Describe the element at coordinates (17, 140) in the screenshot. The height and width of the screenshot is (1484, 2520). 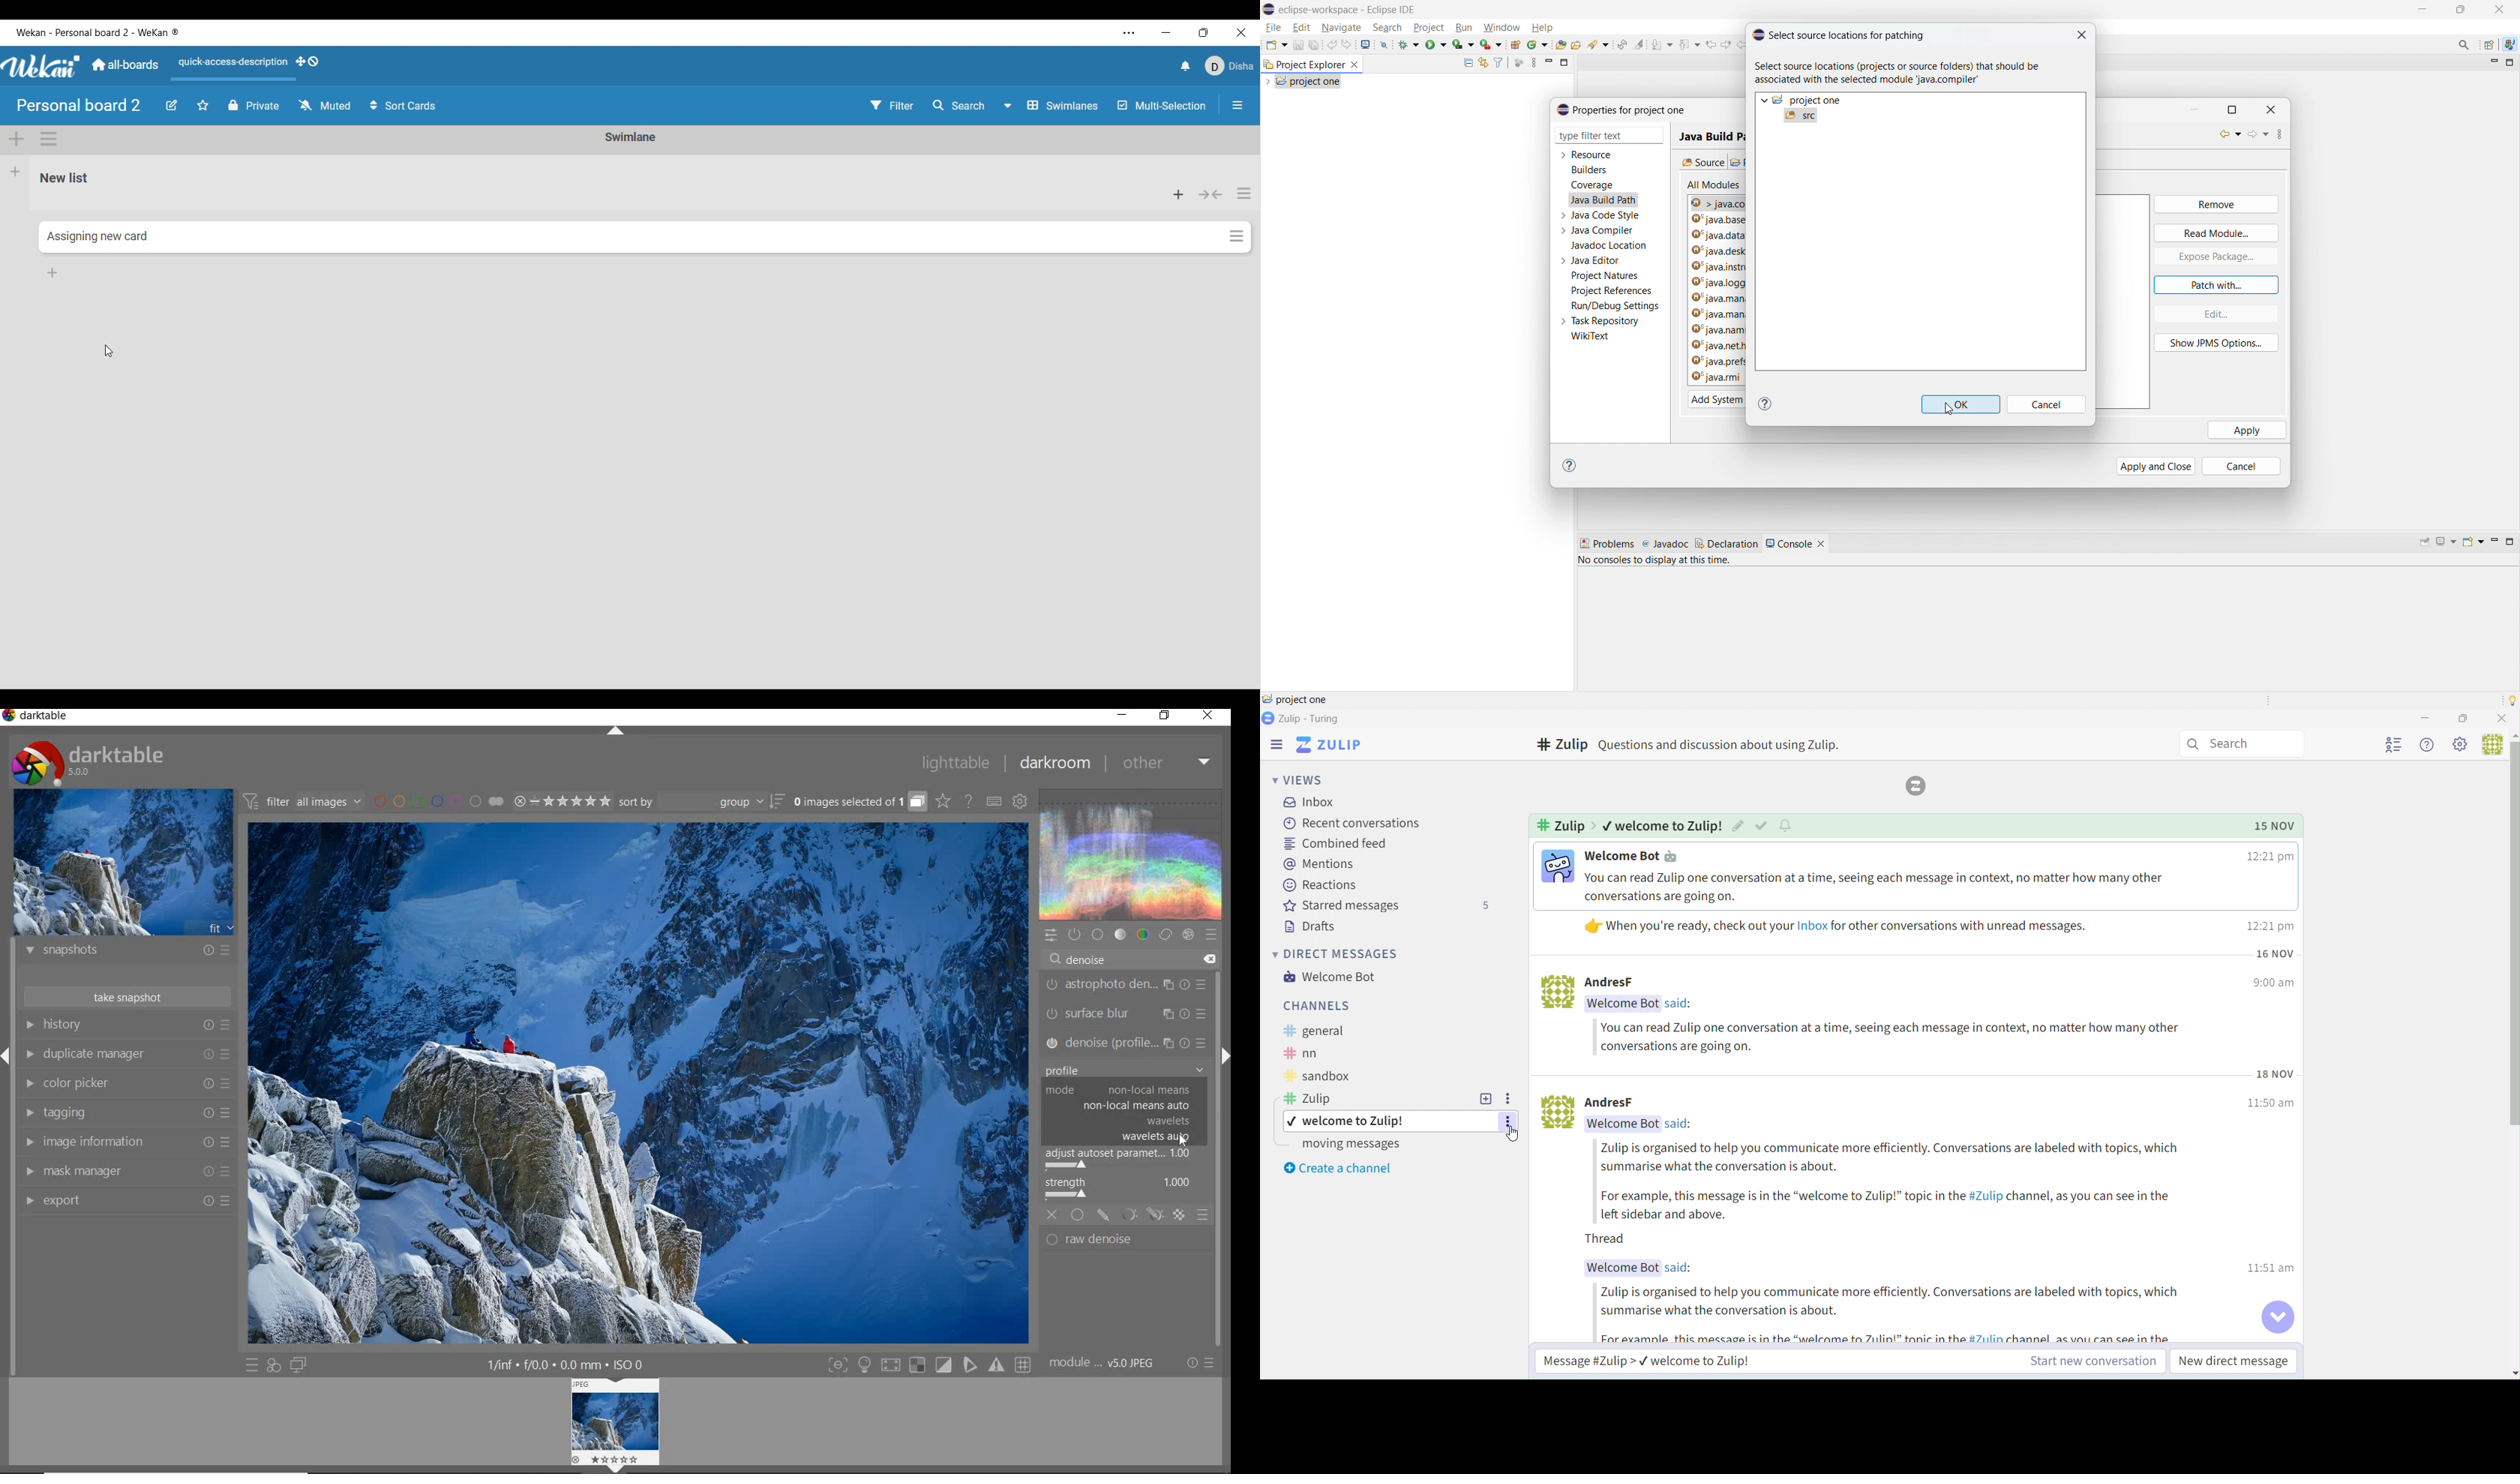
I see `Add swimlane` at that location.